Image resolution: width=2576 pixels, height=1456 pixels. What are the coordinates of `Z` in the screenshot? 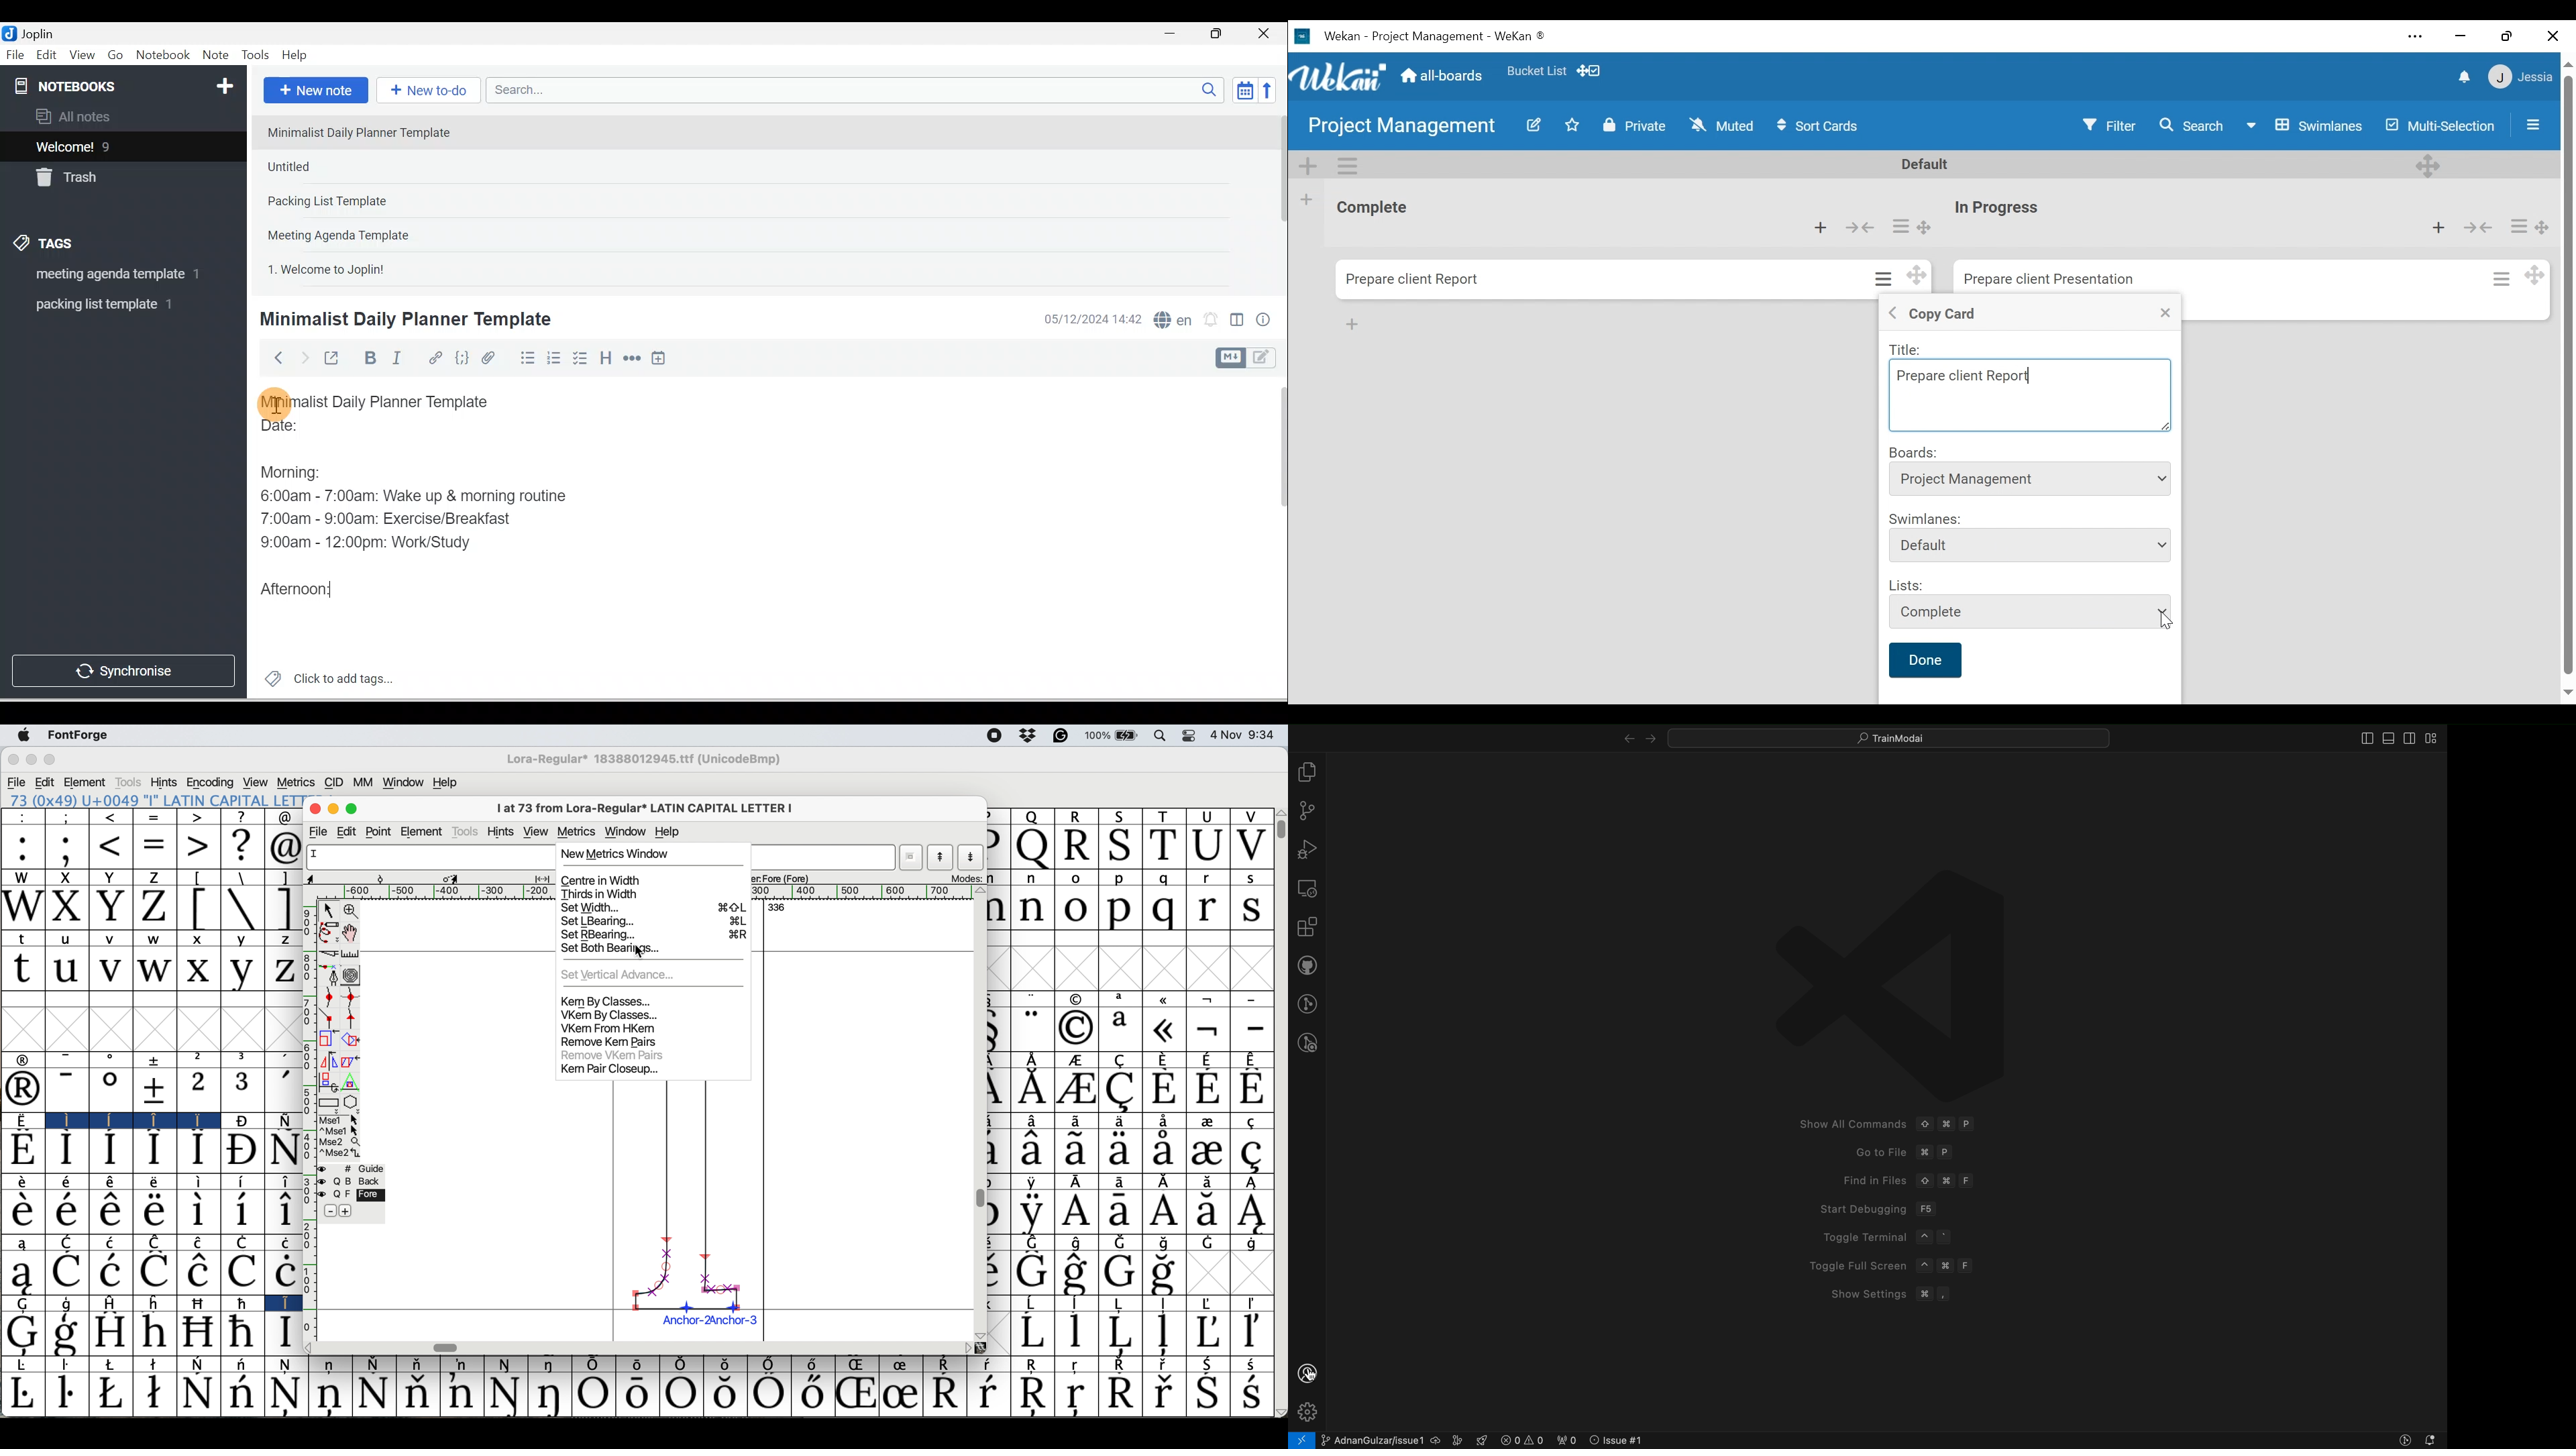 It's located at (152, 877).